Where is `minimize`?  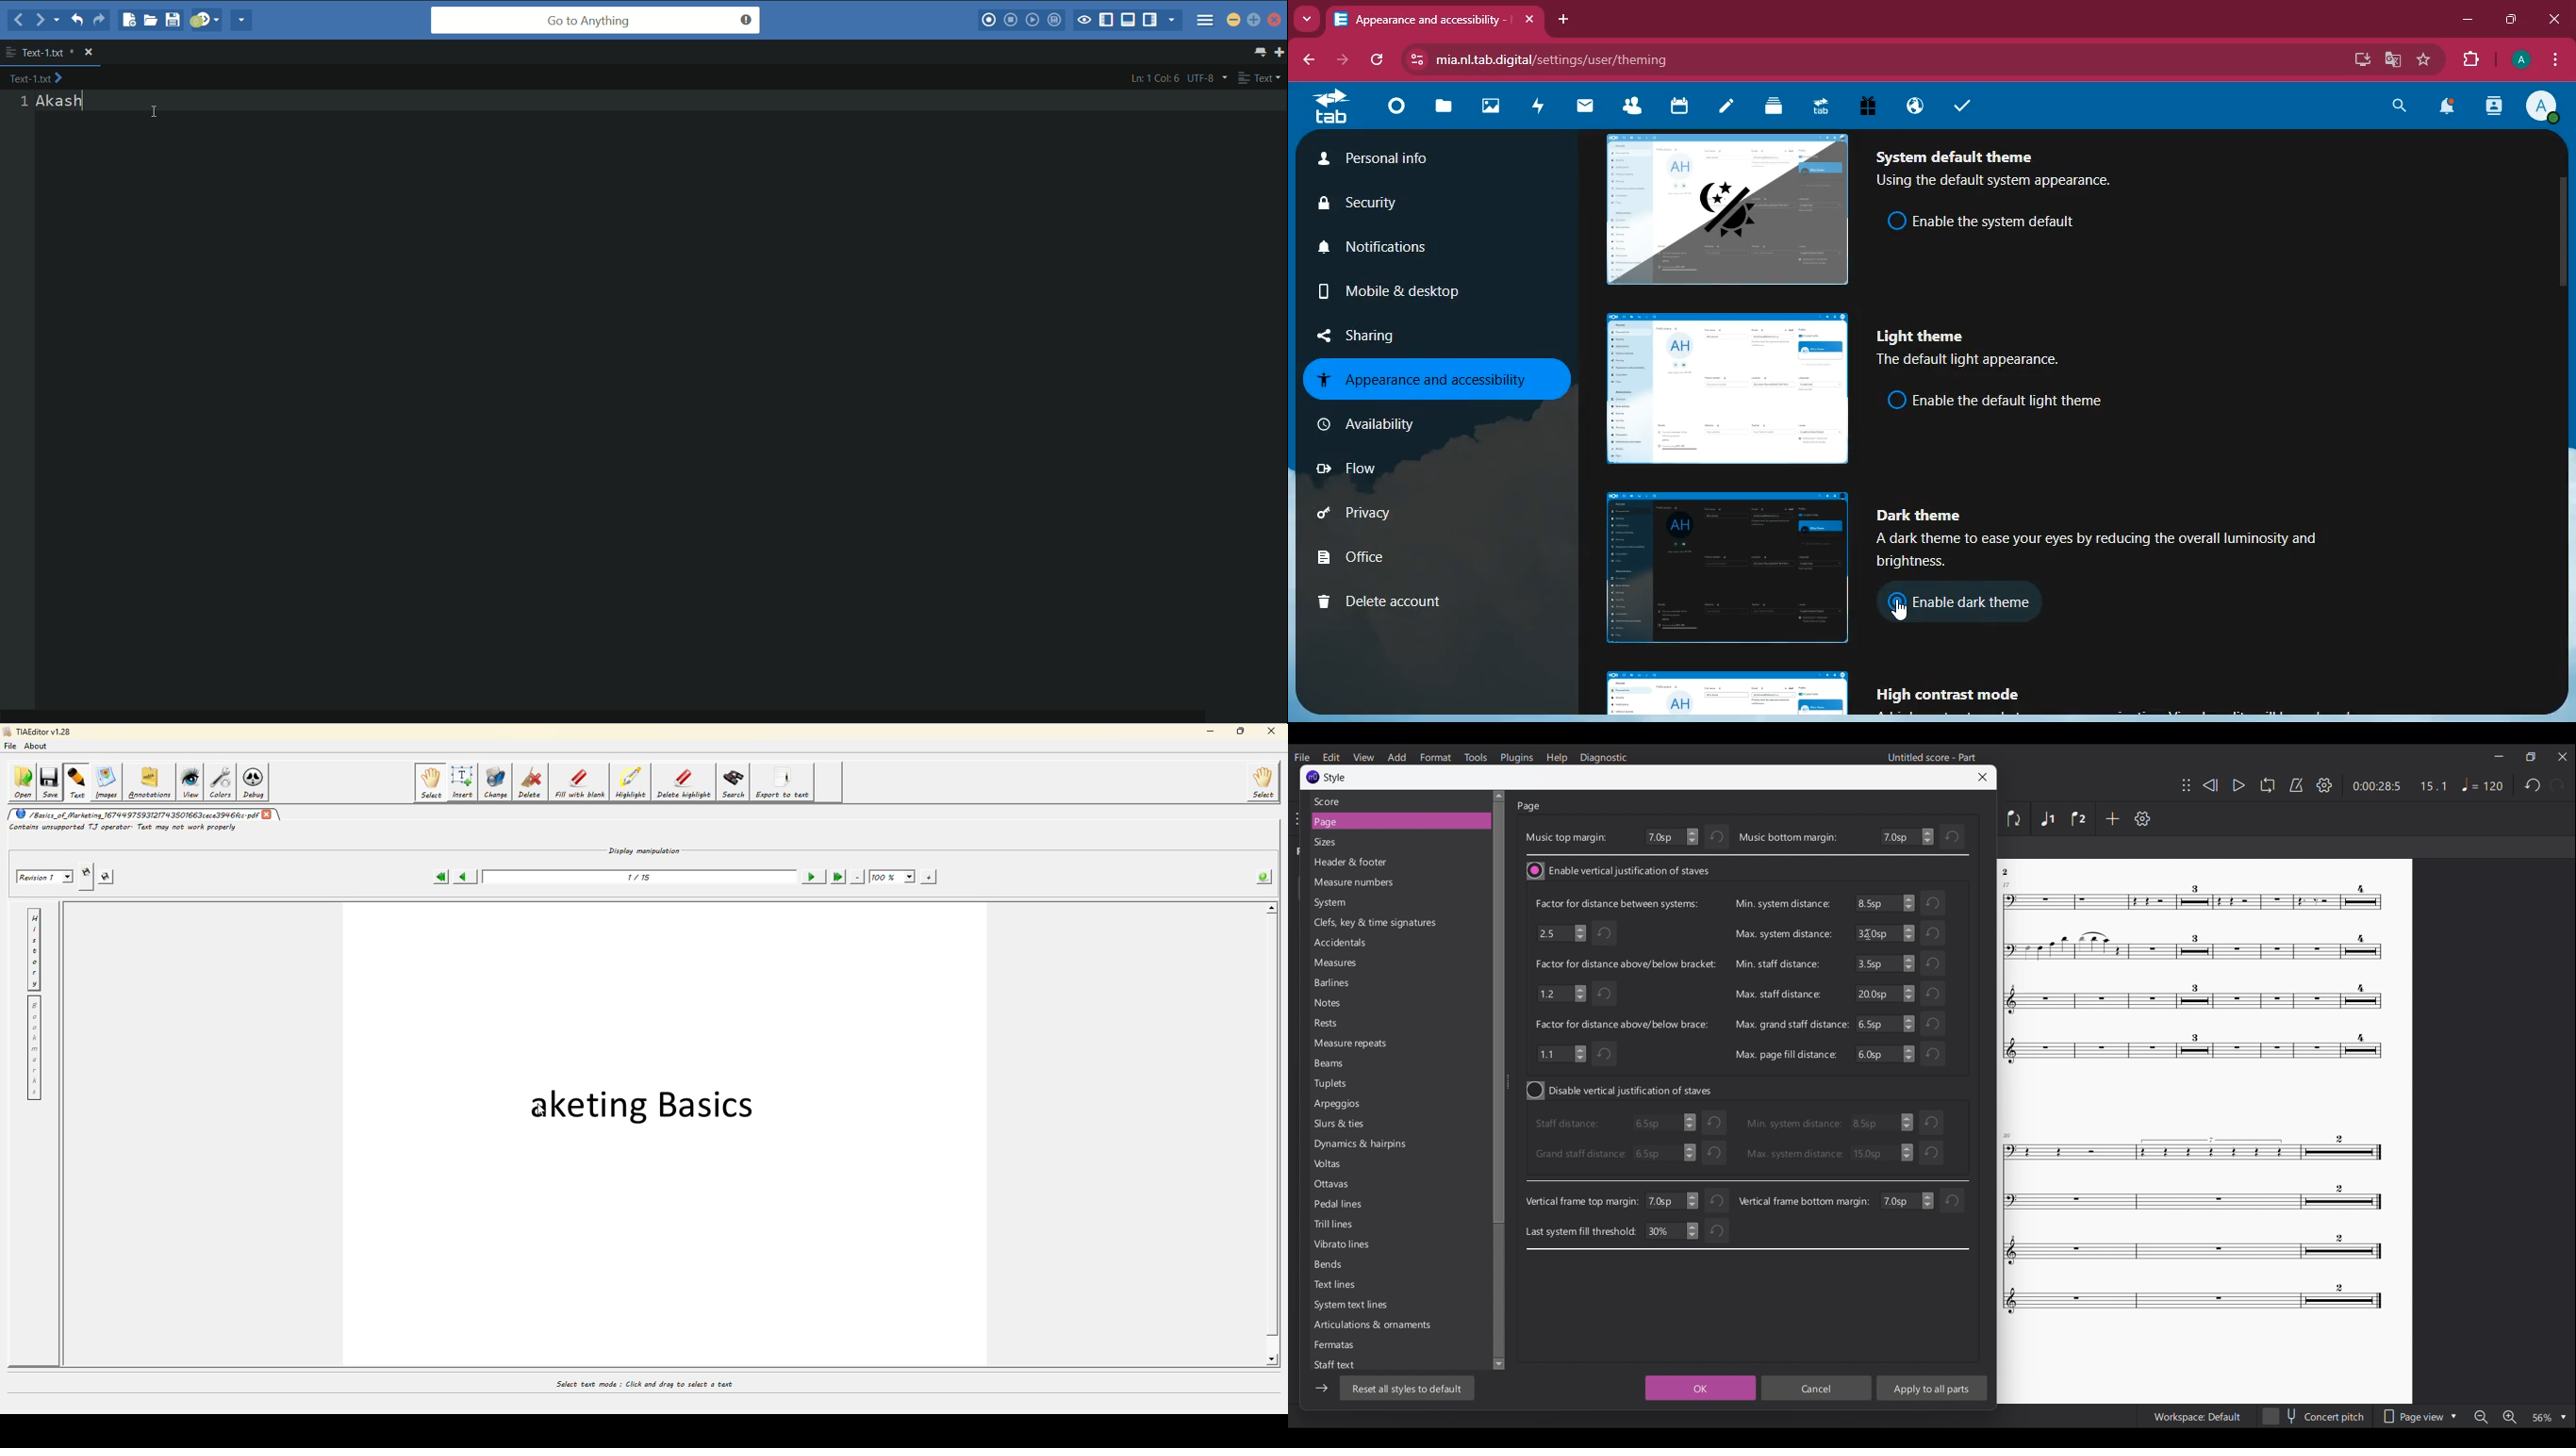 minimize is located at coordinates (2468, 23).